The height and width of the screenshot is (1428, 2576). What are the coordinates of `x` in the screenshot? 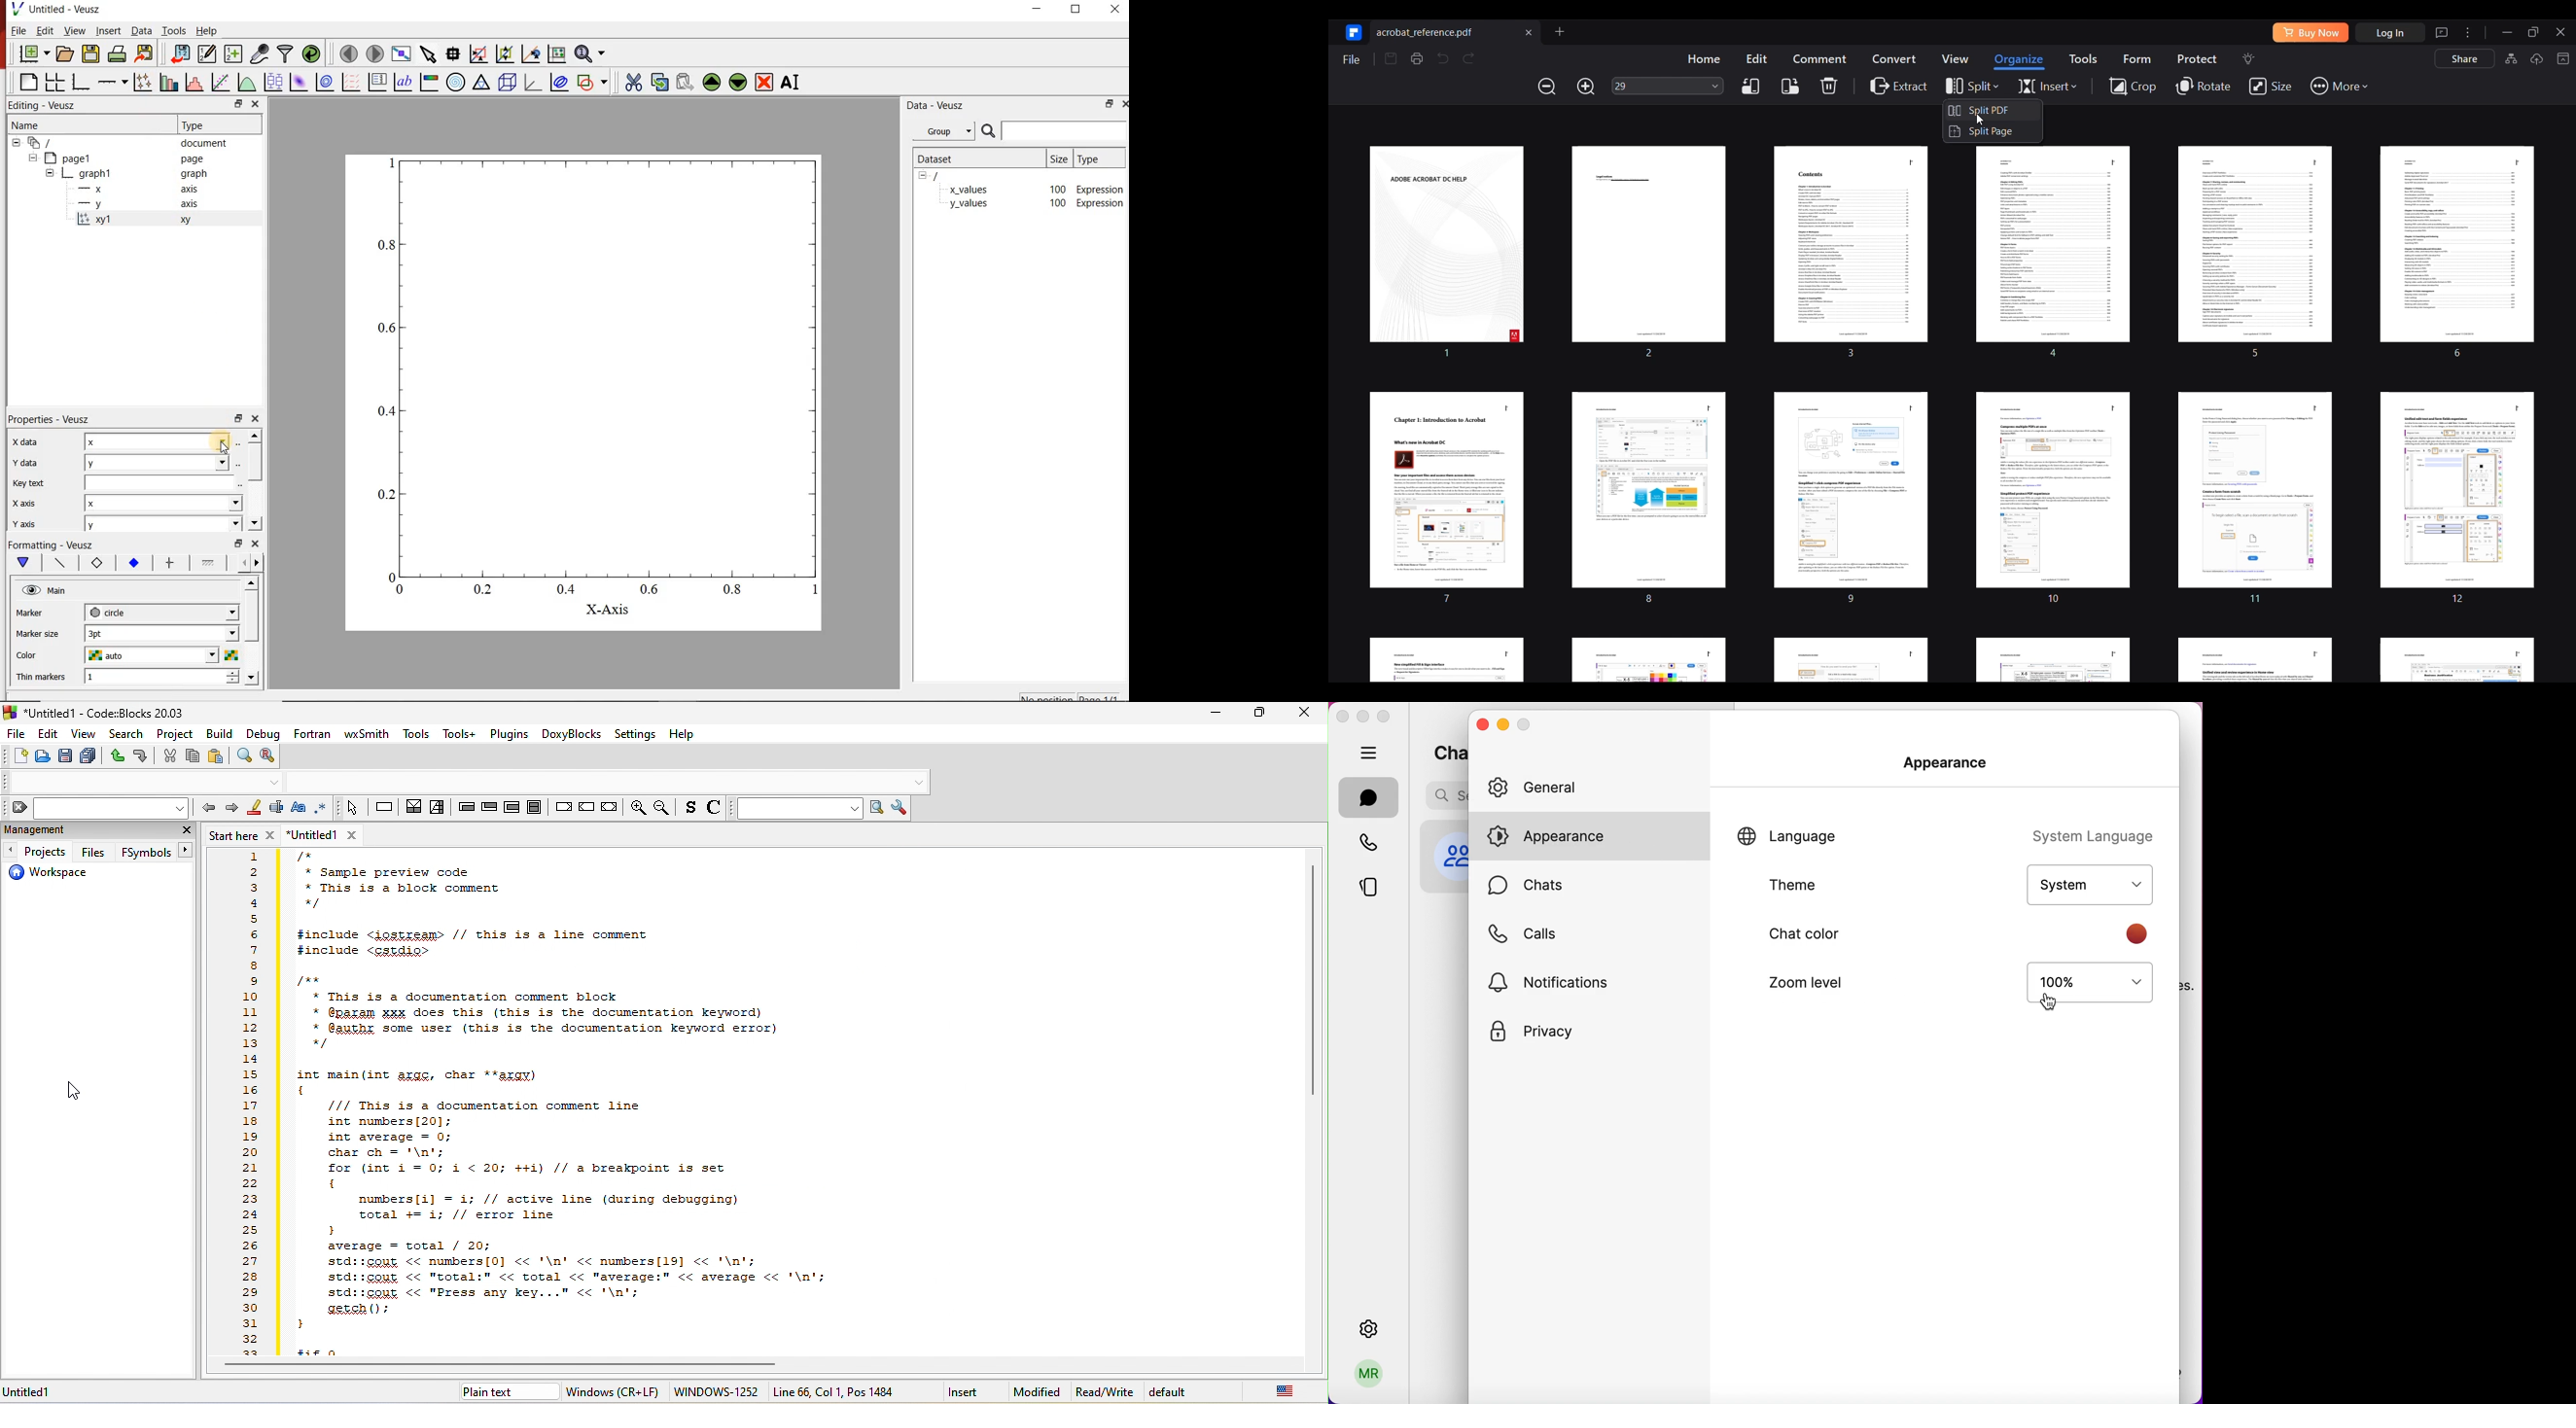 It's located at (163, 504).